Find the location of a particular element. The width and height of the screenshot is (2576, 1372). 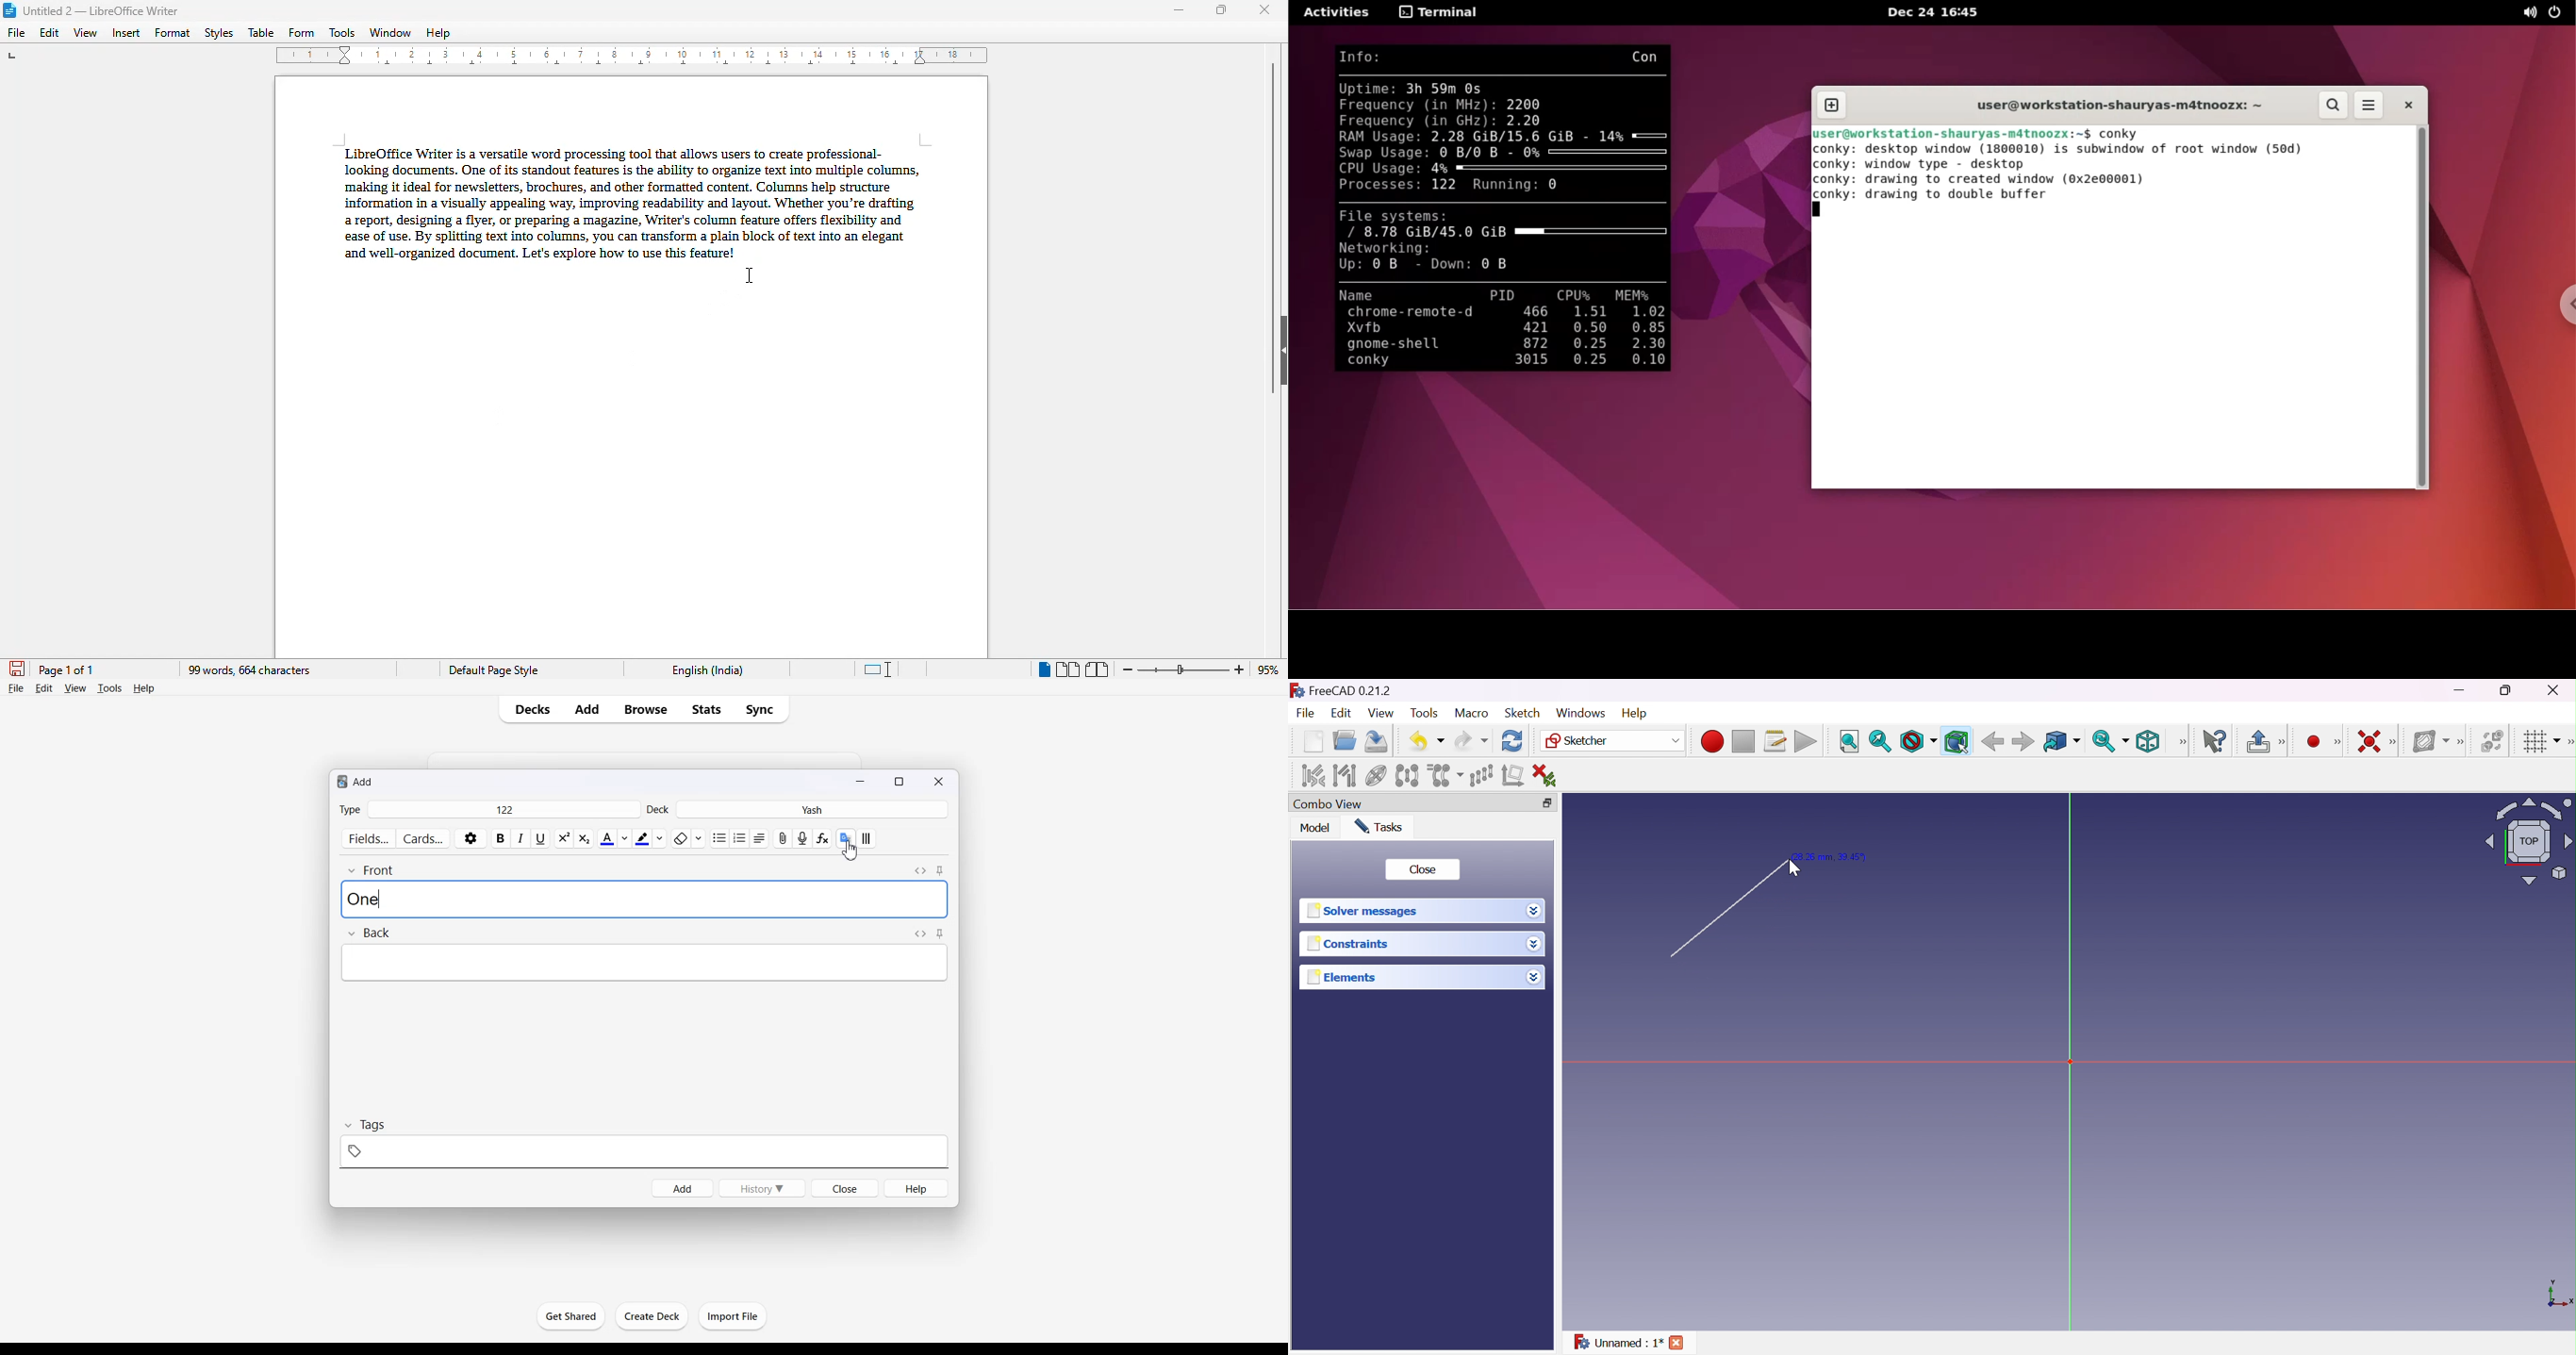

Help is located at coordinates (1634, 712).